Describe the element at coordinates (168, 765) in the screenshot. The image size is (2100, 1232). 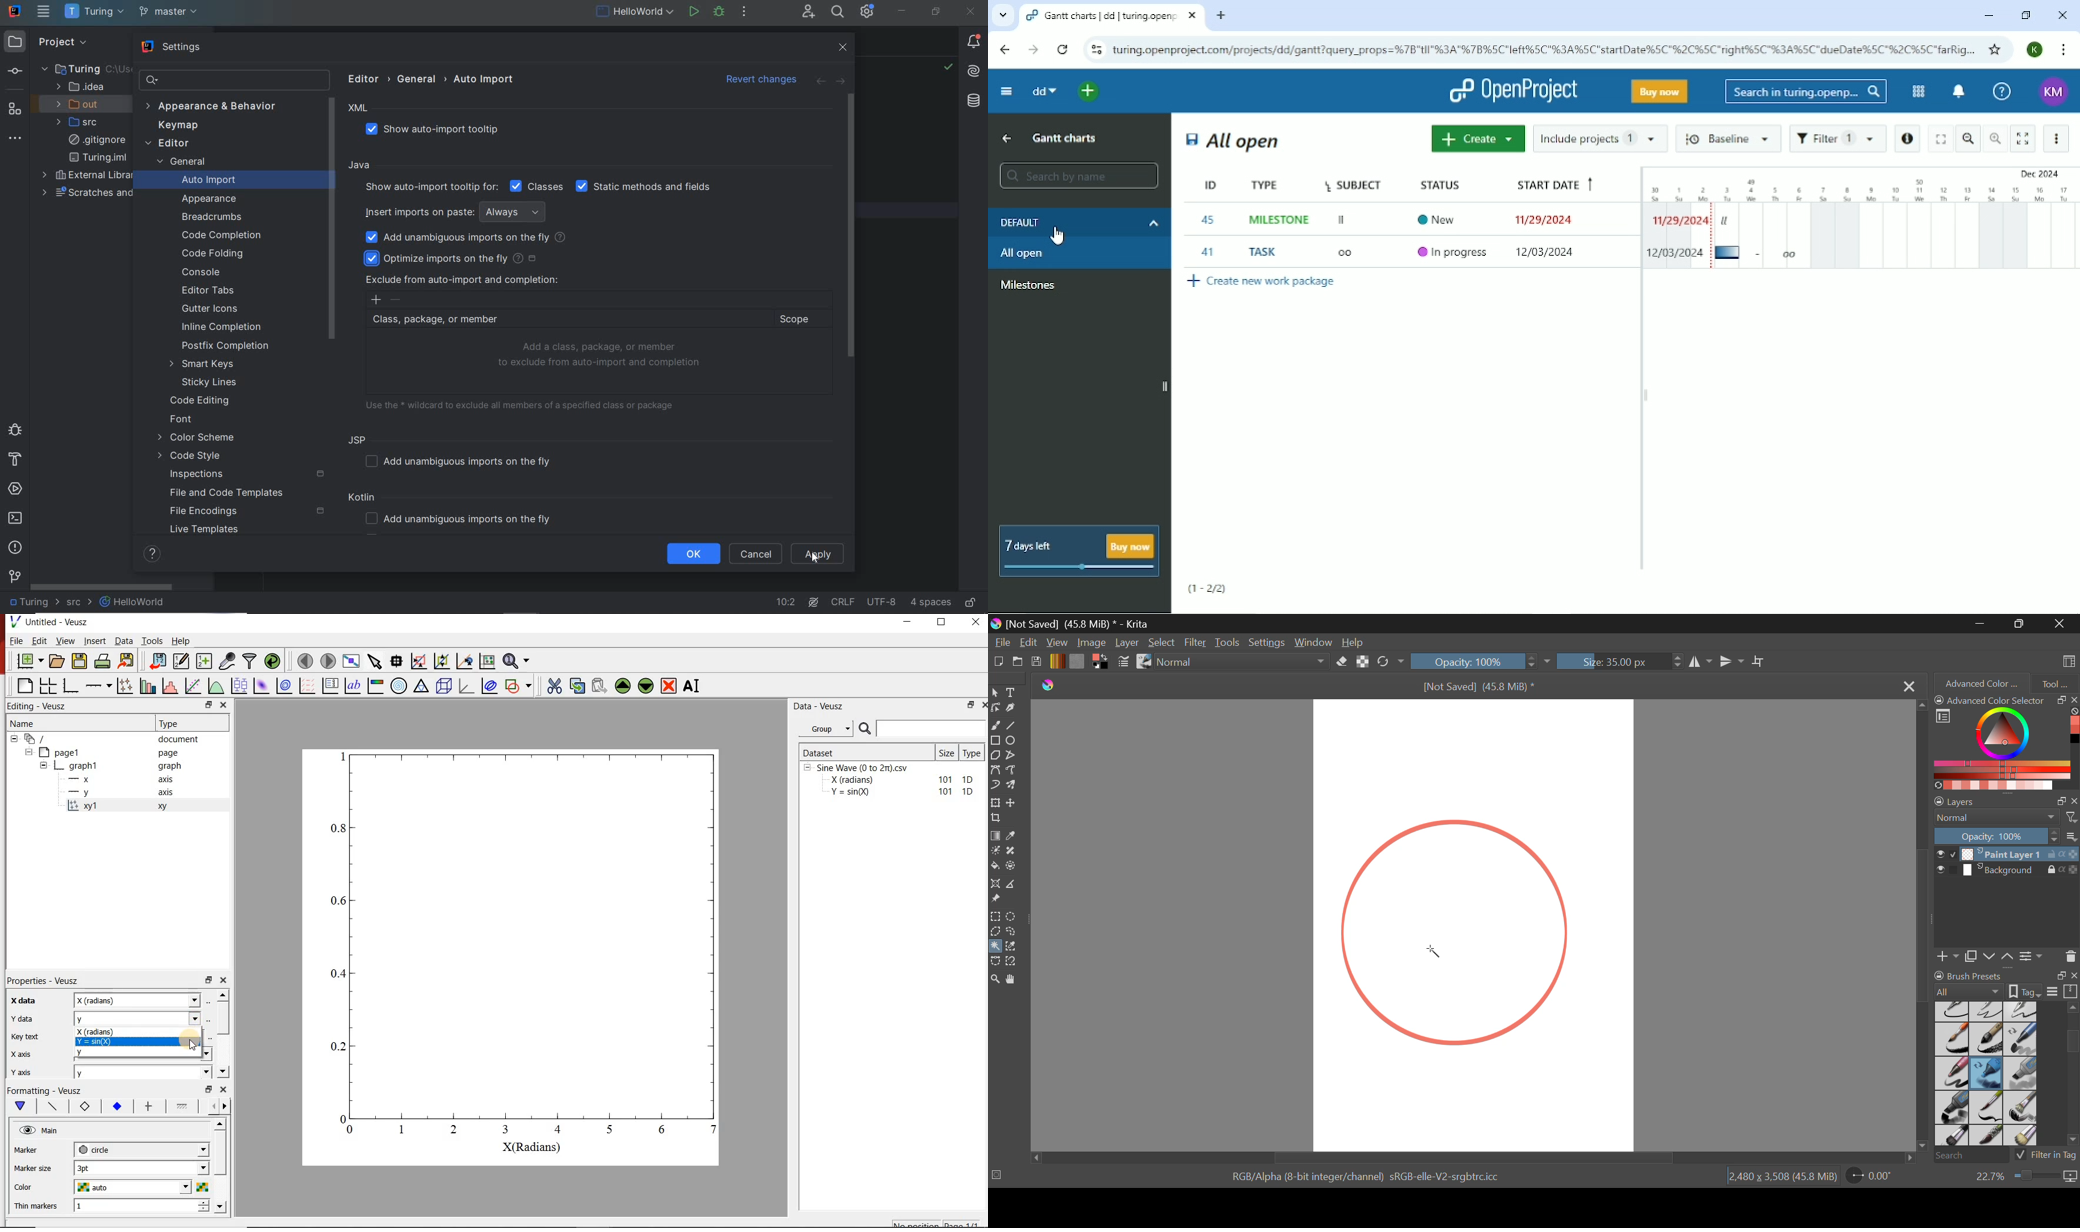
I see `graph` at that location.